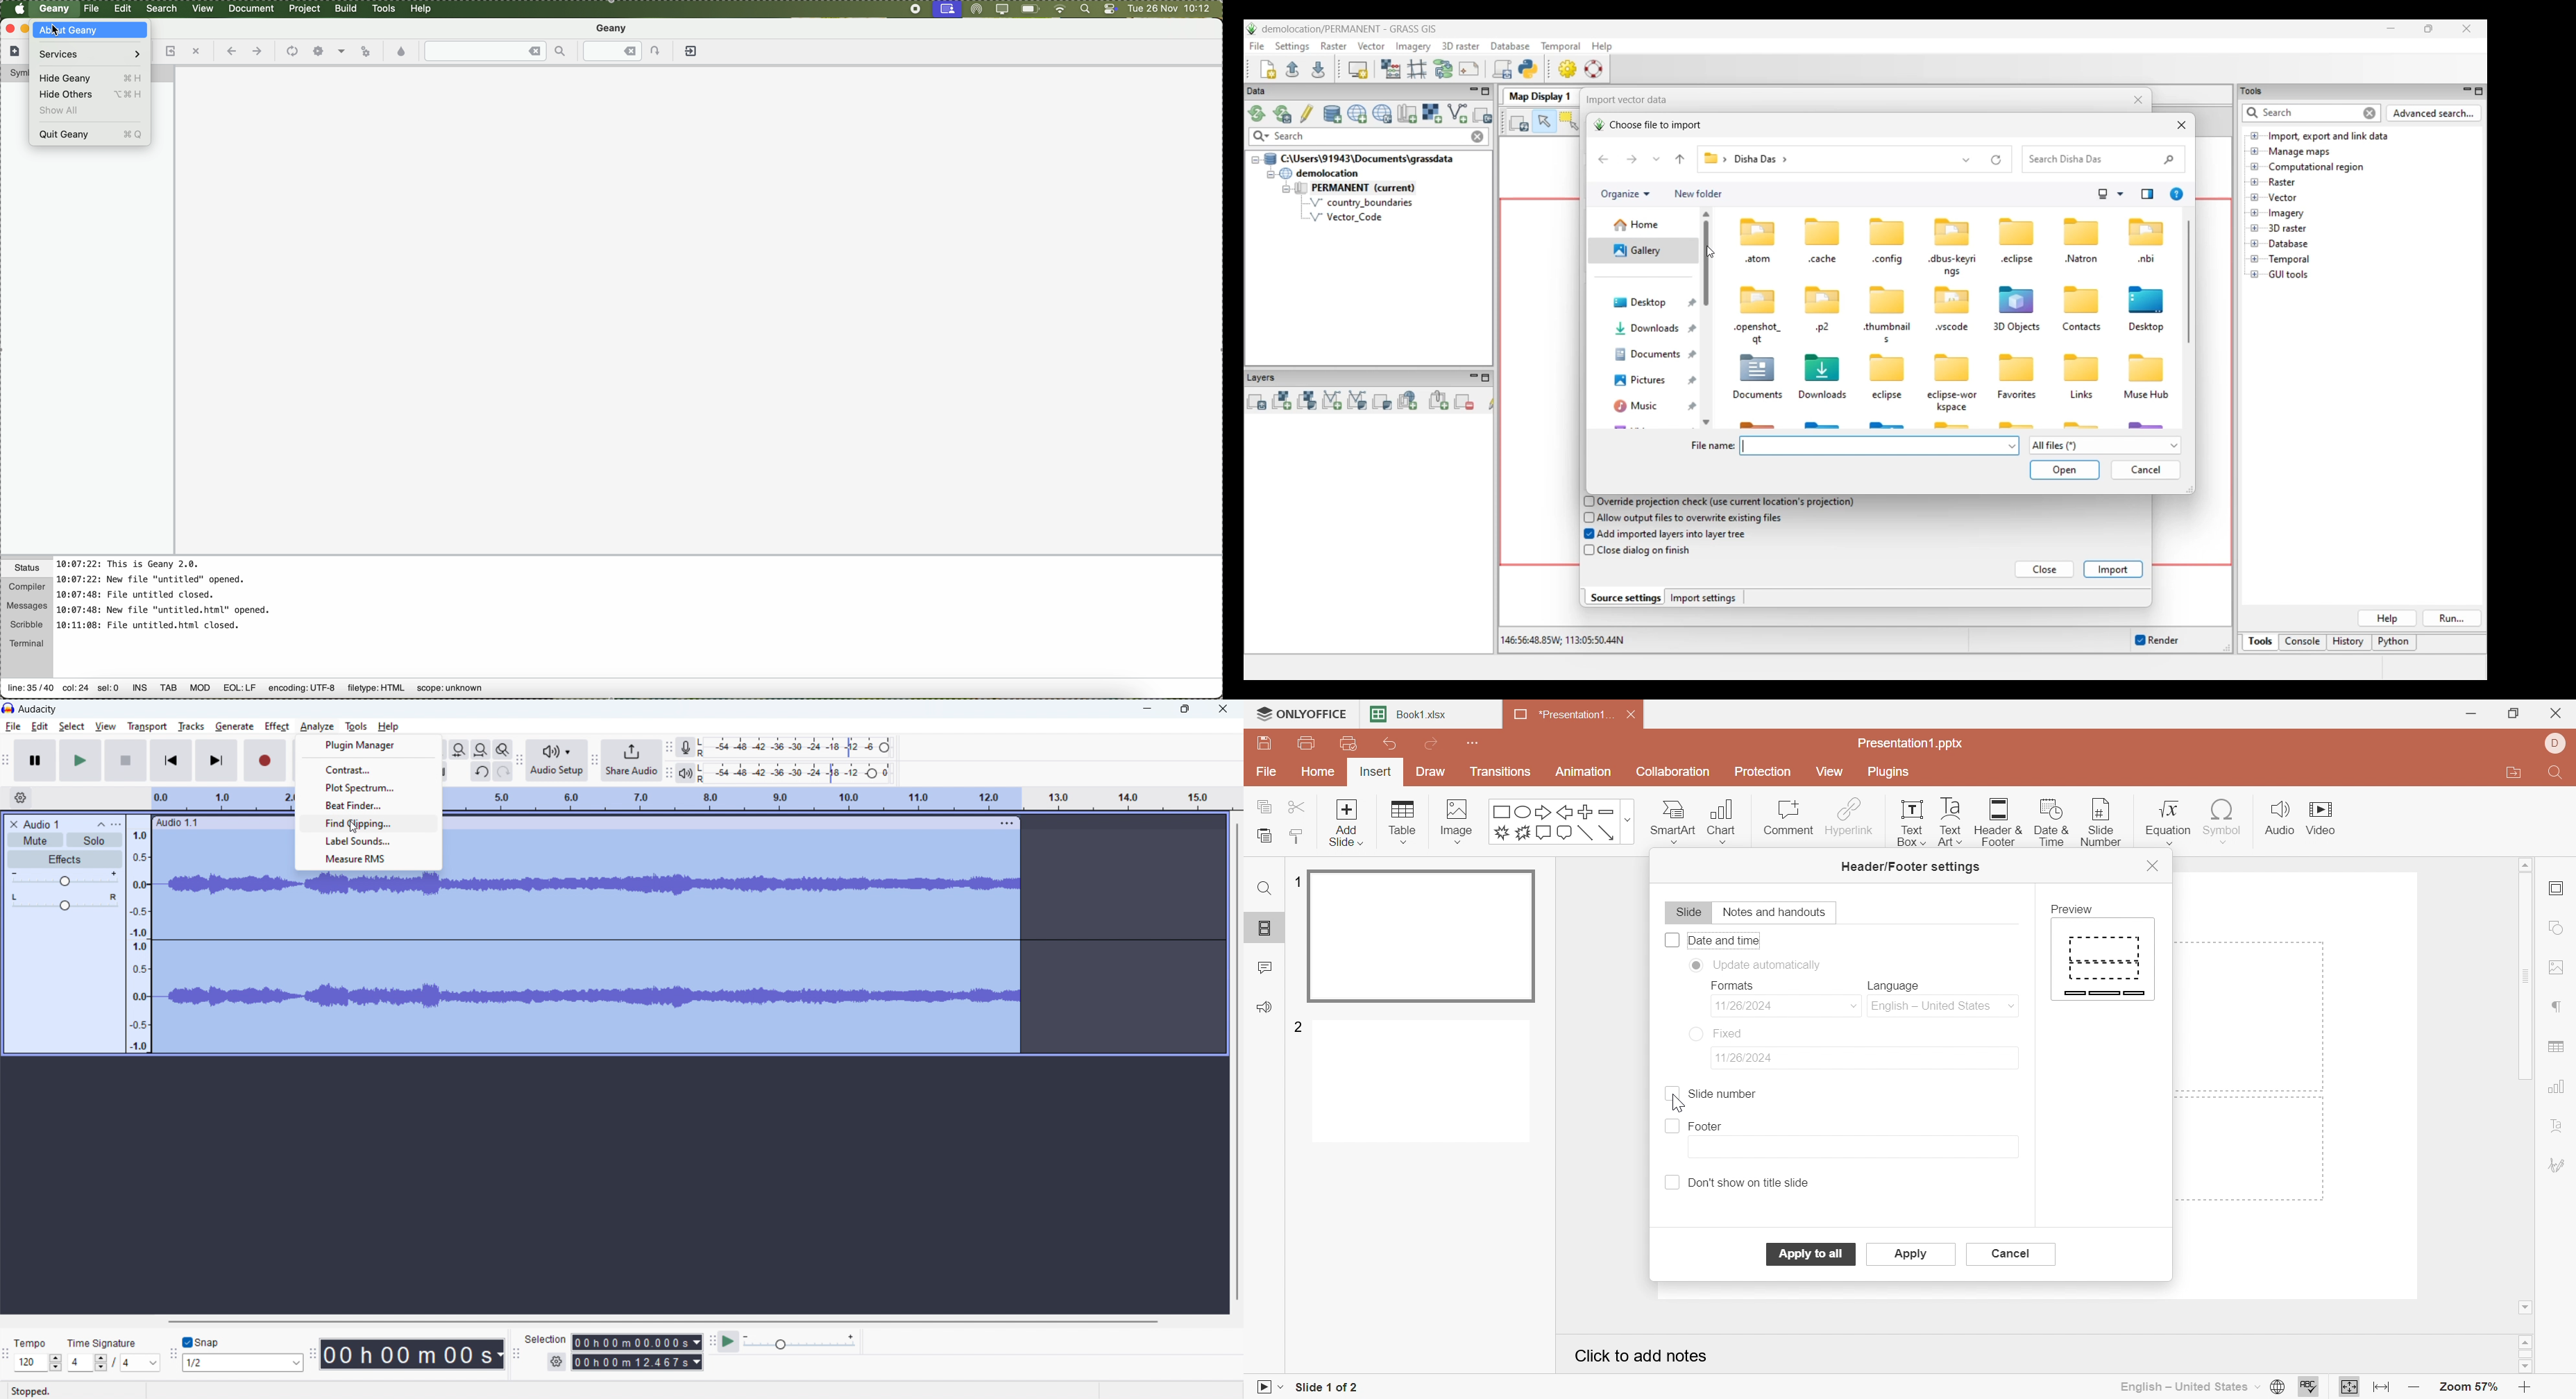 This screenshot has width=2576, height=1400. What do you see at coordinates (2528, 1354) in the screenshot?
I see `Scroll Bar` at bounding box center [2528, 1354].